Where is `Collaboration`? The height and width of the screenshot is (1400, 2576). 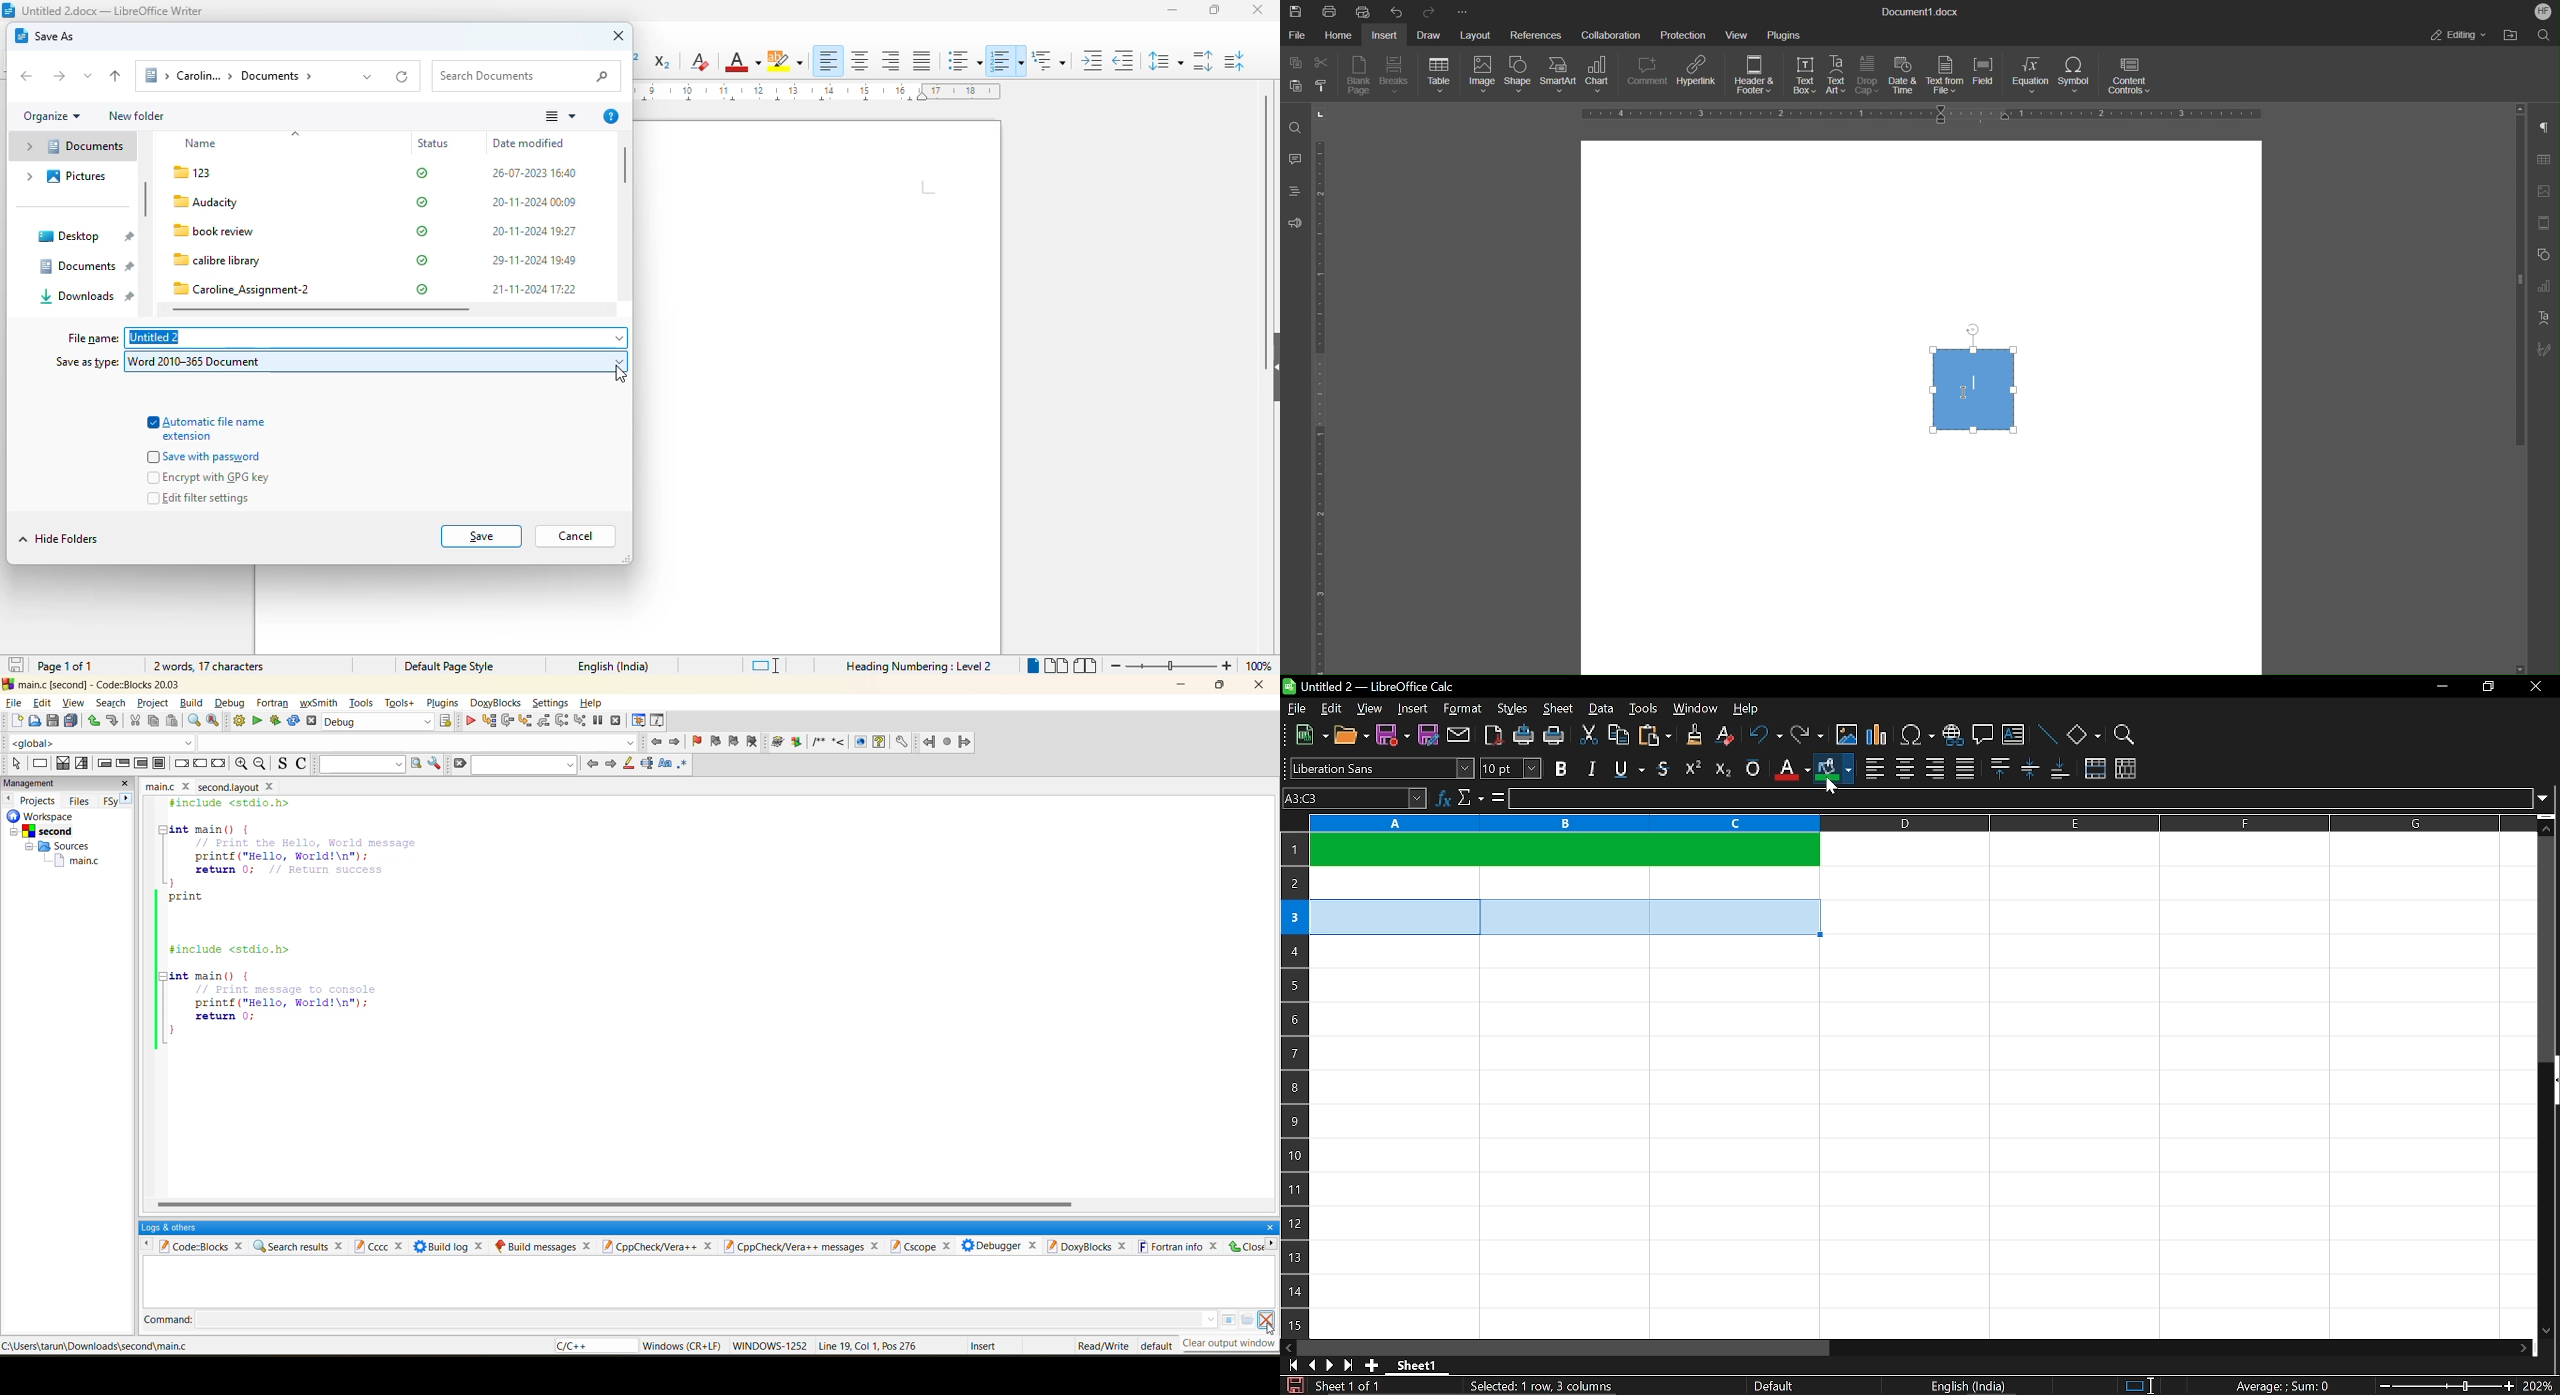 Collaboration is located at coordinates (1610, 35).